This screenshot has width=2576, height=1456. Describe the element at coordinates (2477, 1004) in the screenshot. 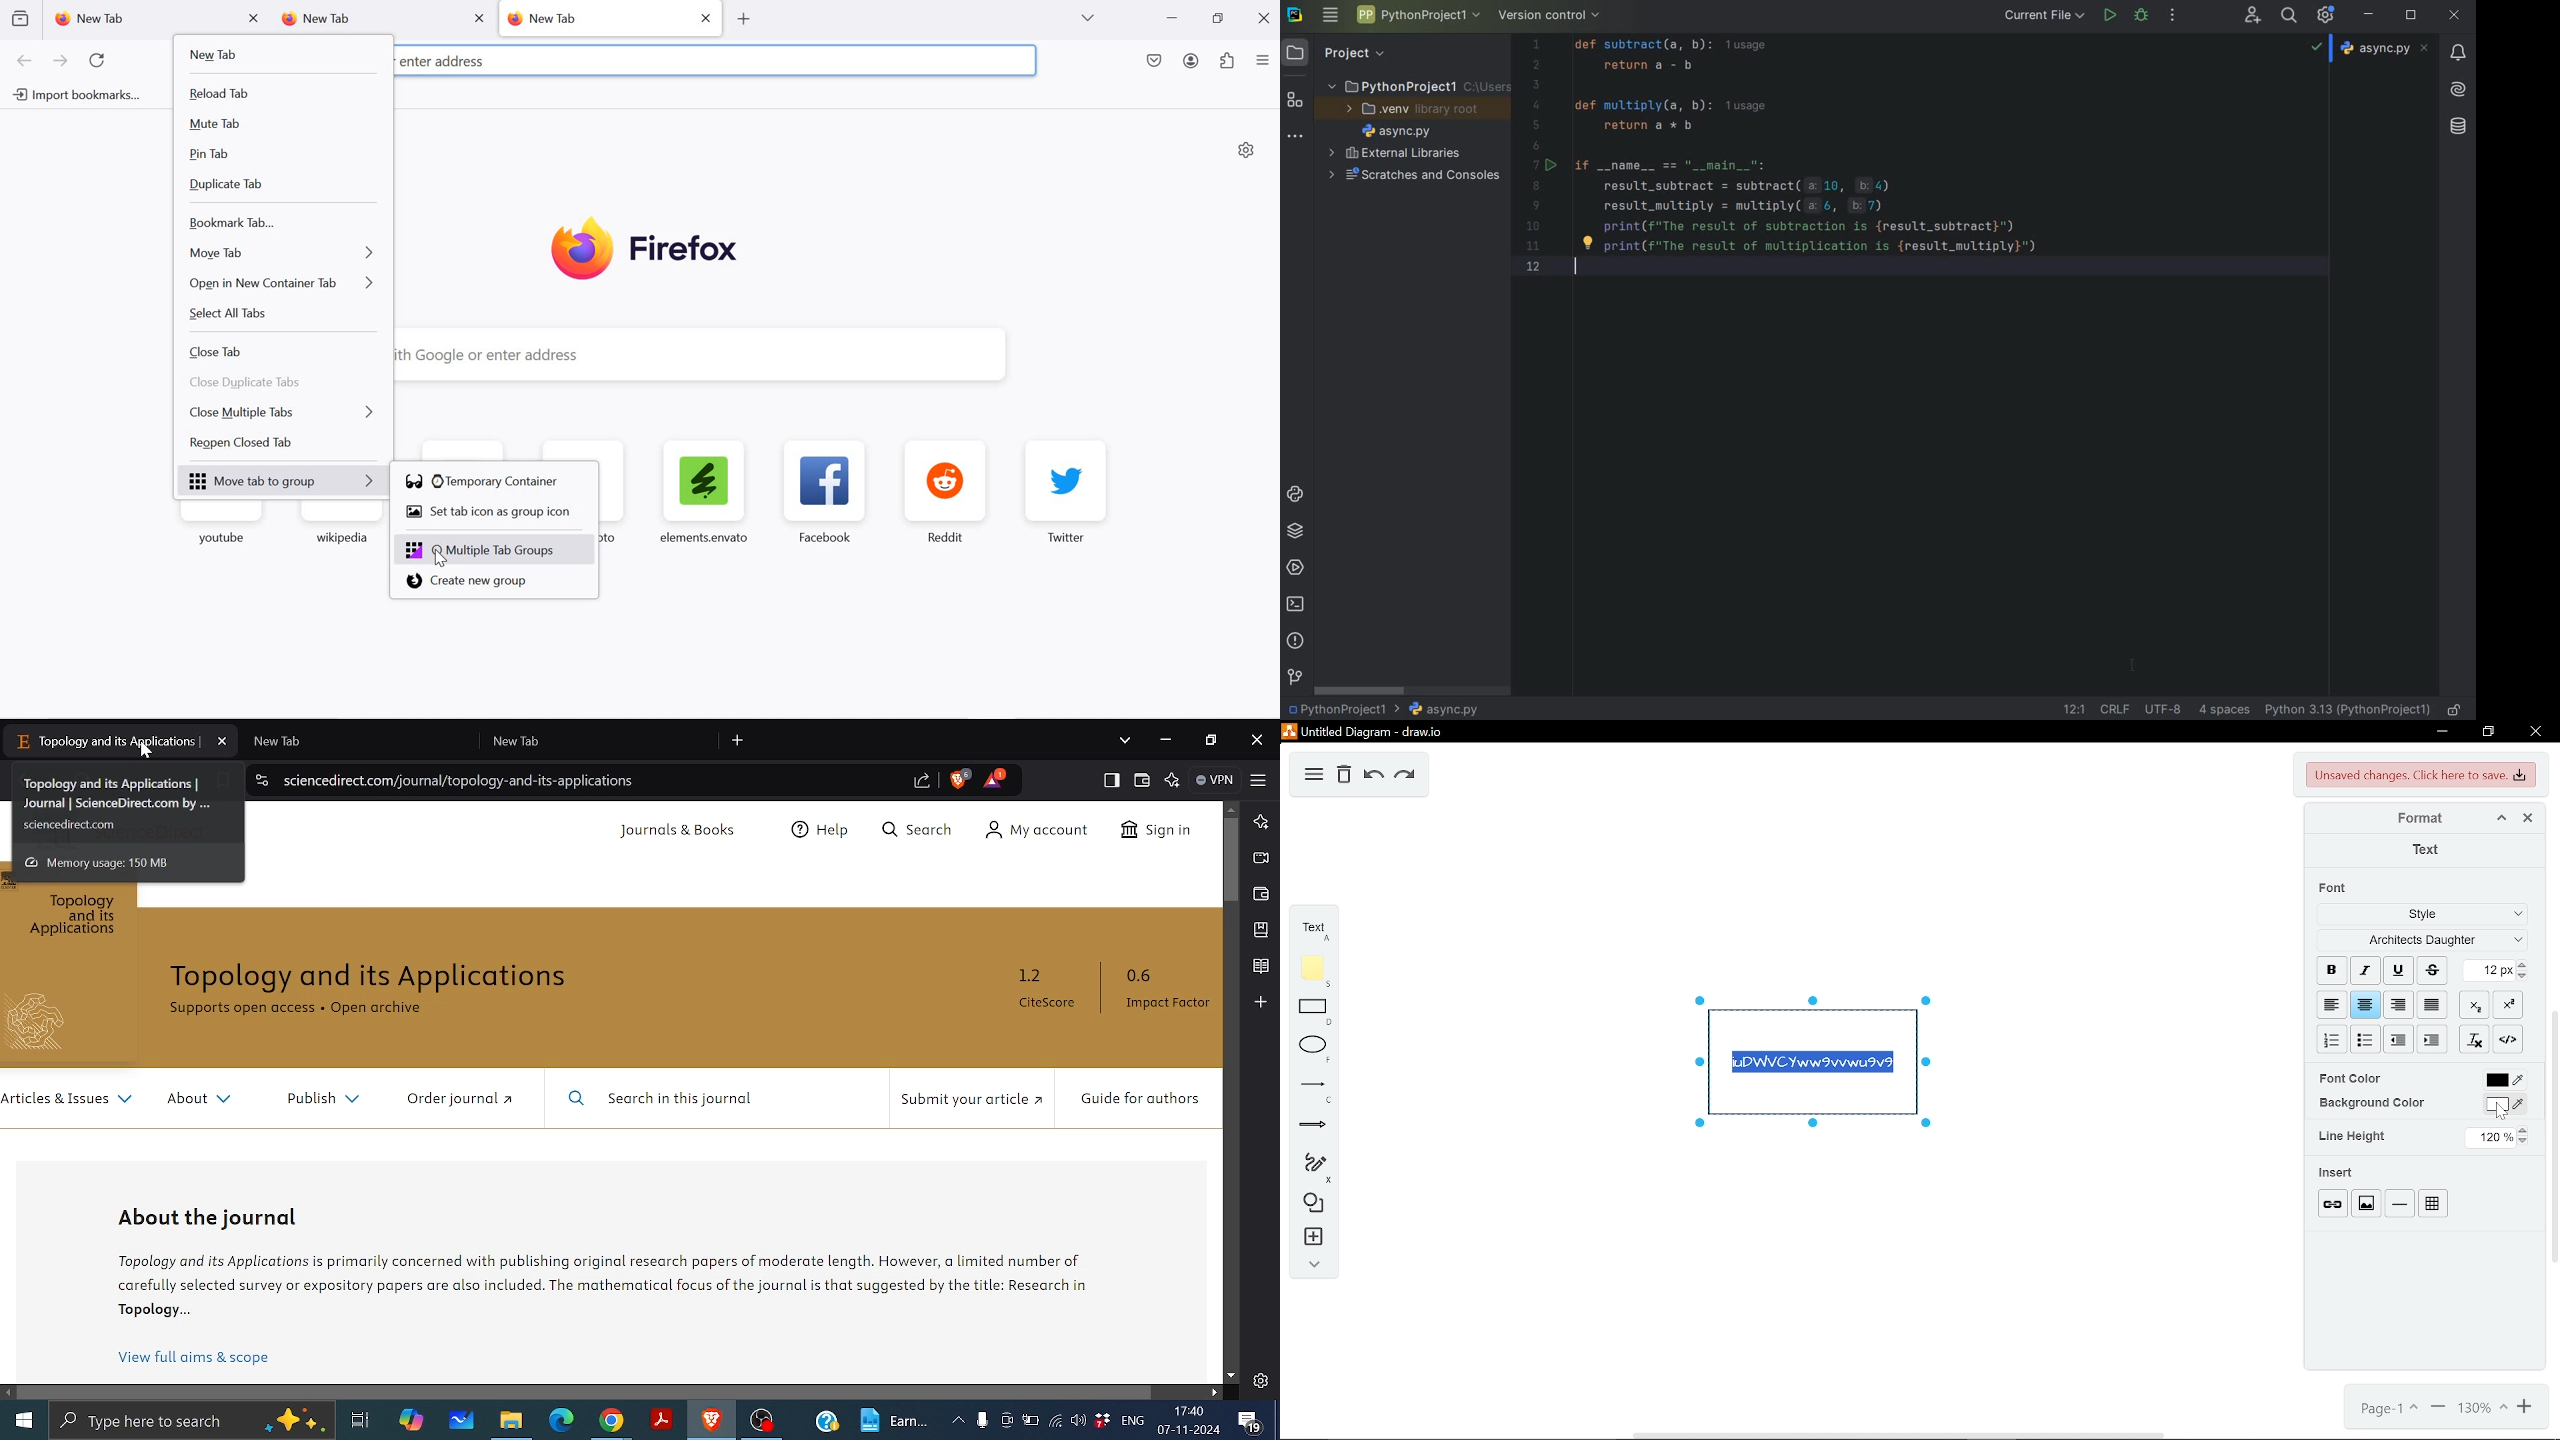

I see `subscript` at that location.